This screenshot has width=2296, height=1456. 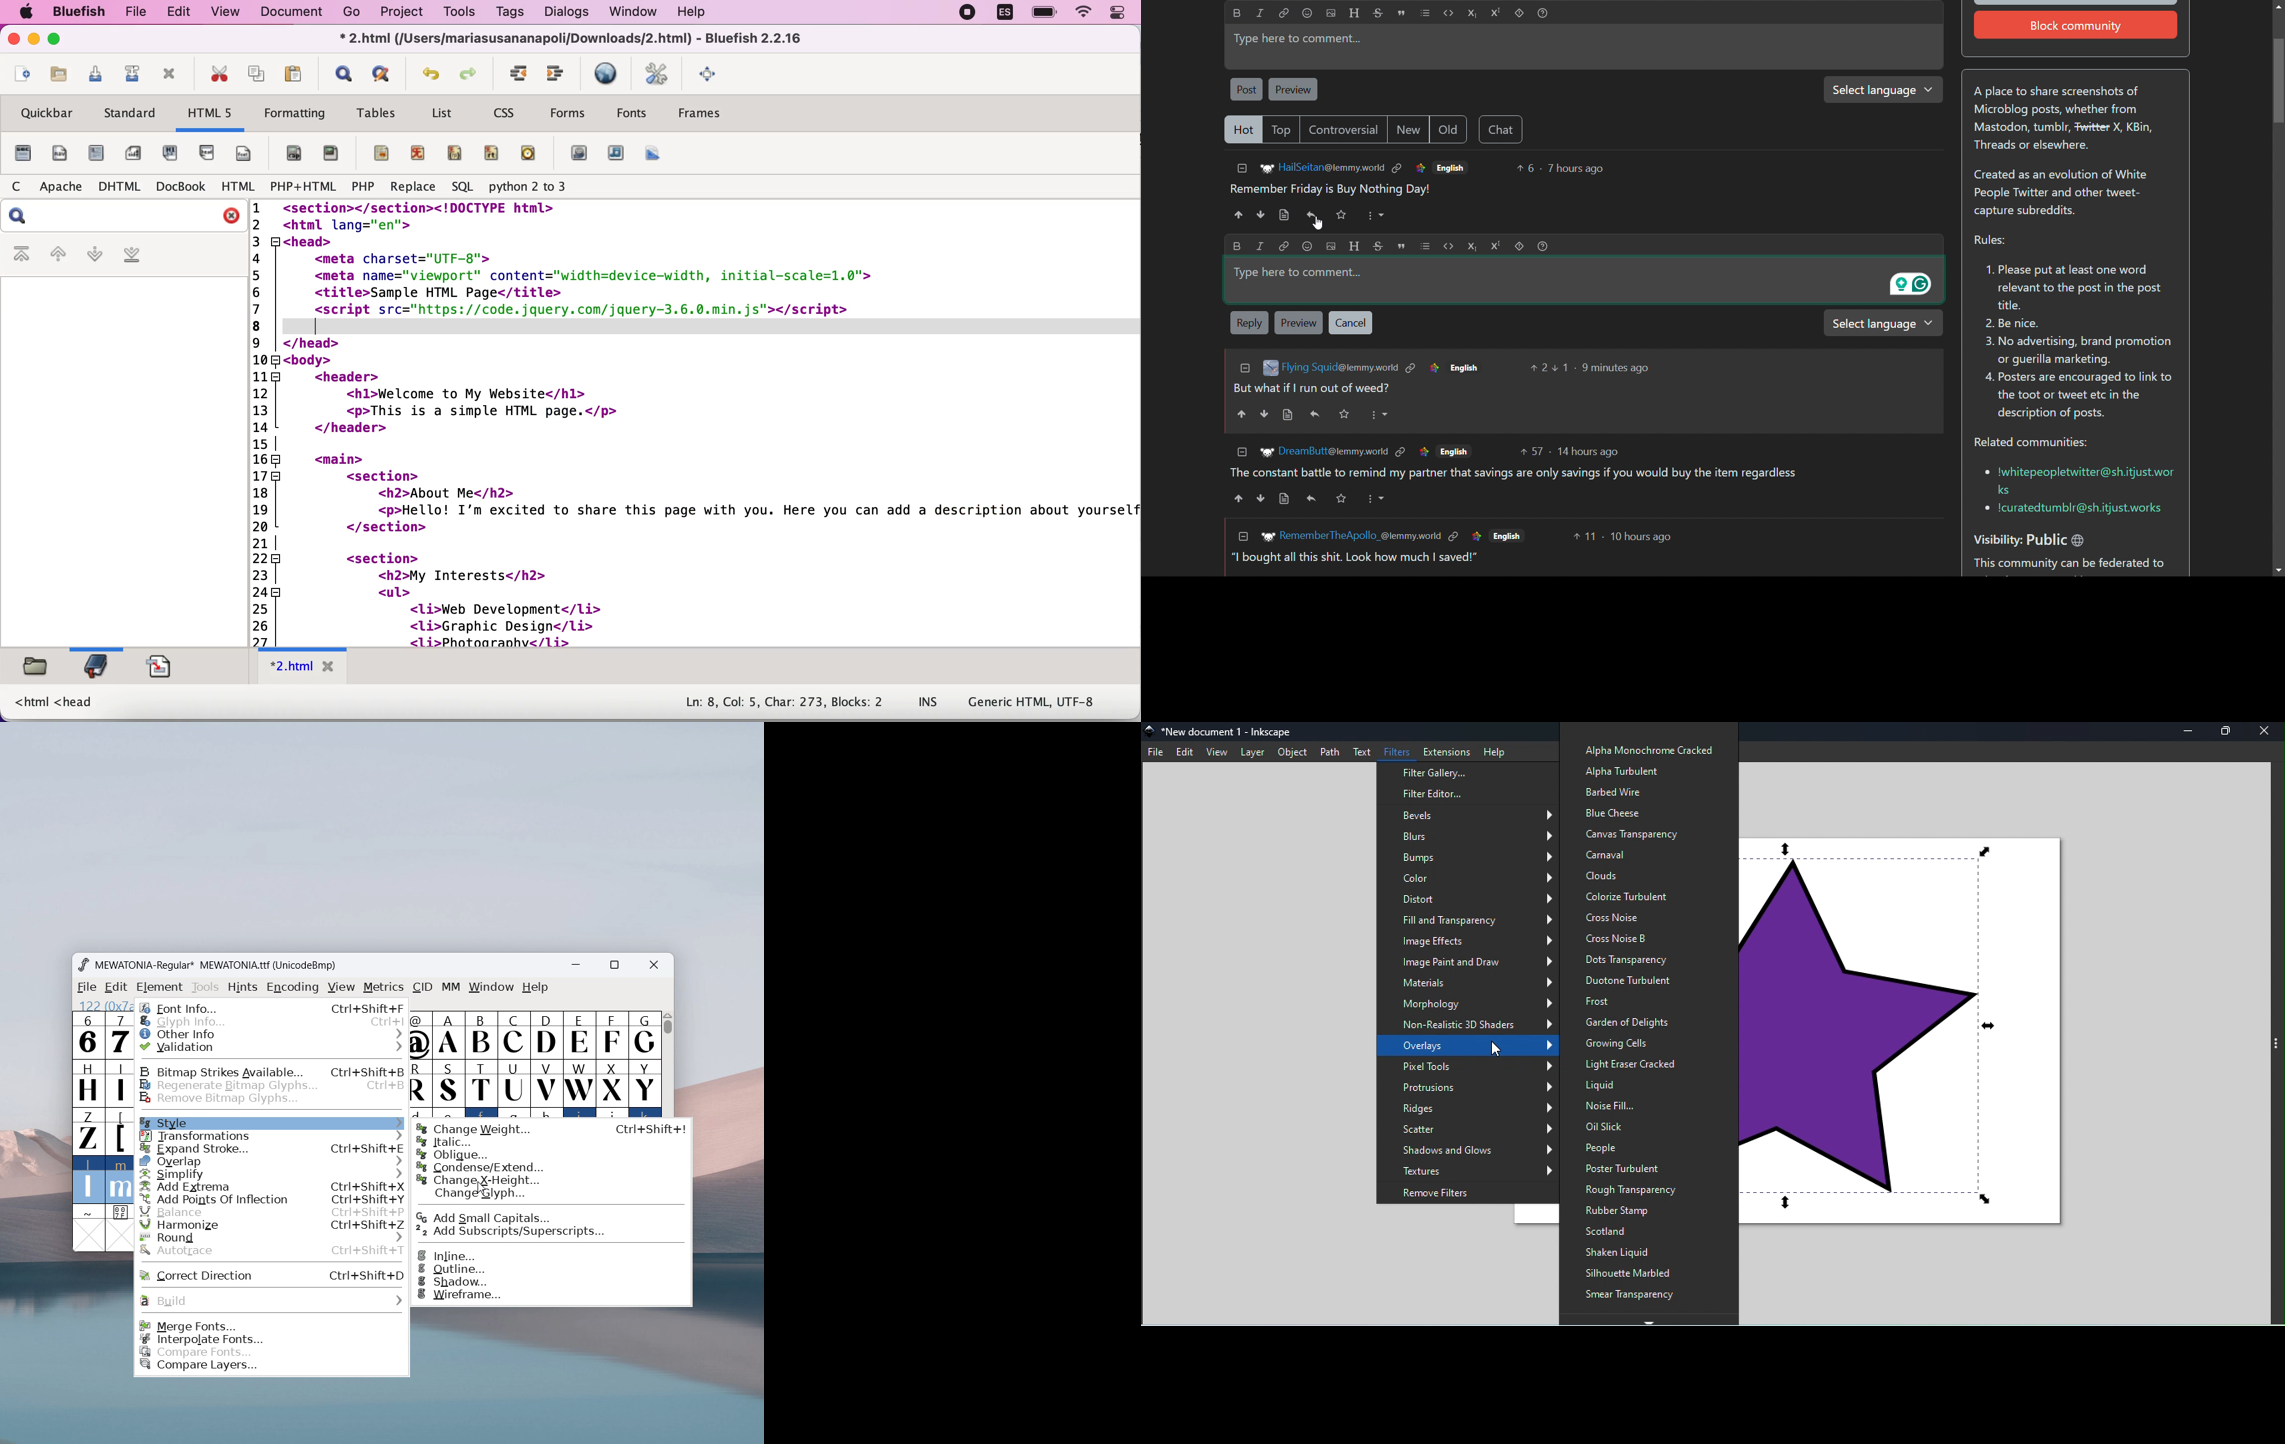 I want to click on username, so click(x=1332, y=167).